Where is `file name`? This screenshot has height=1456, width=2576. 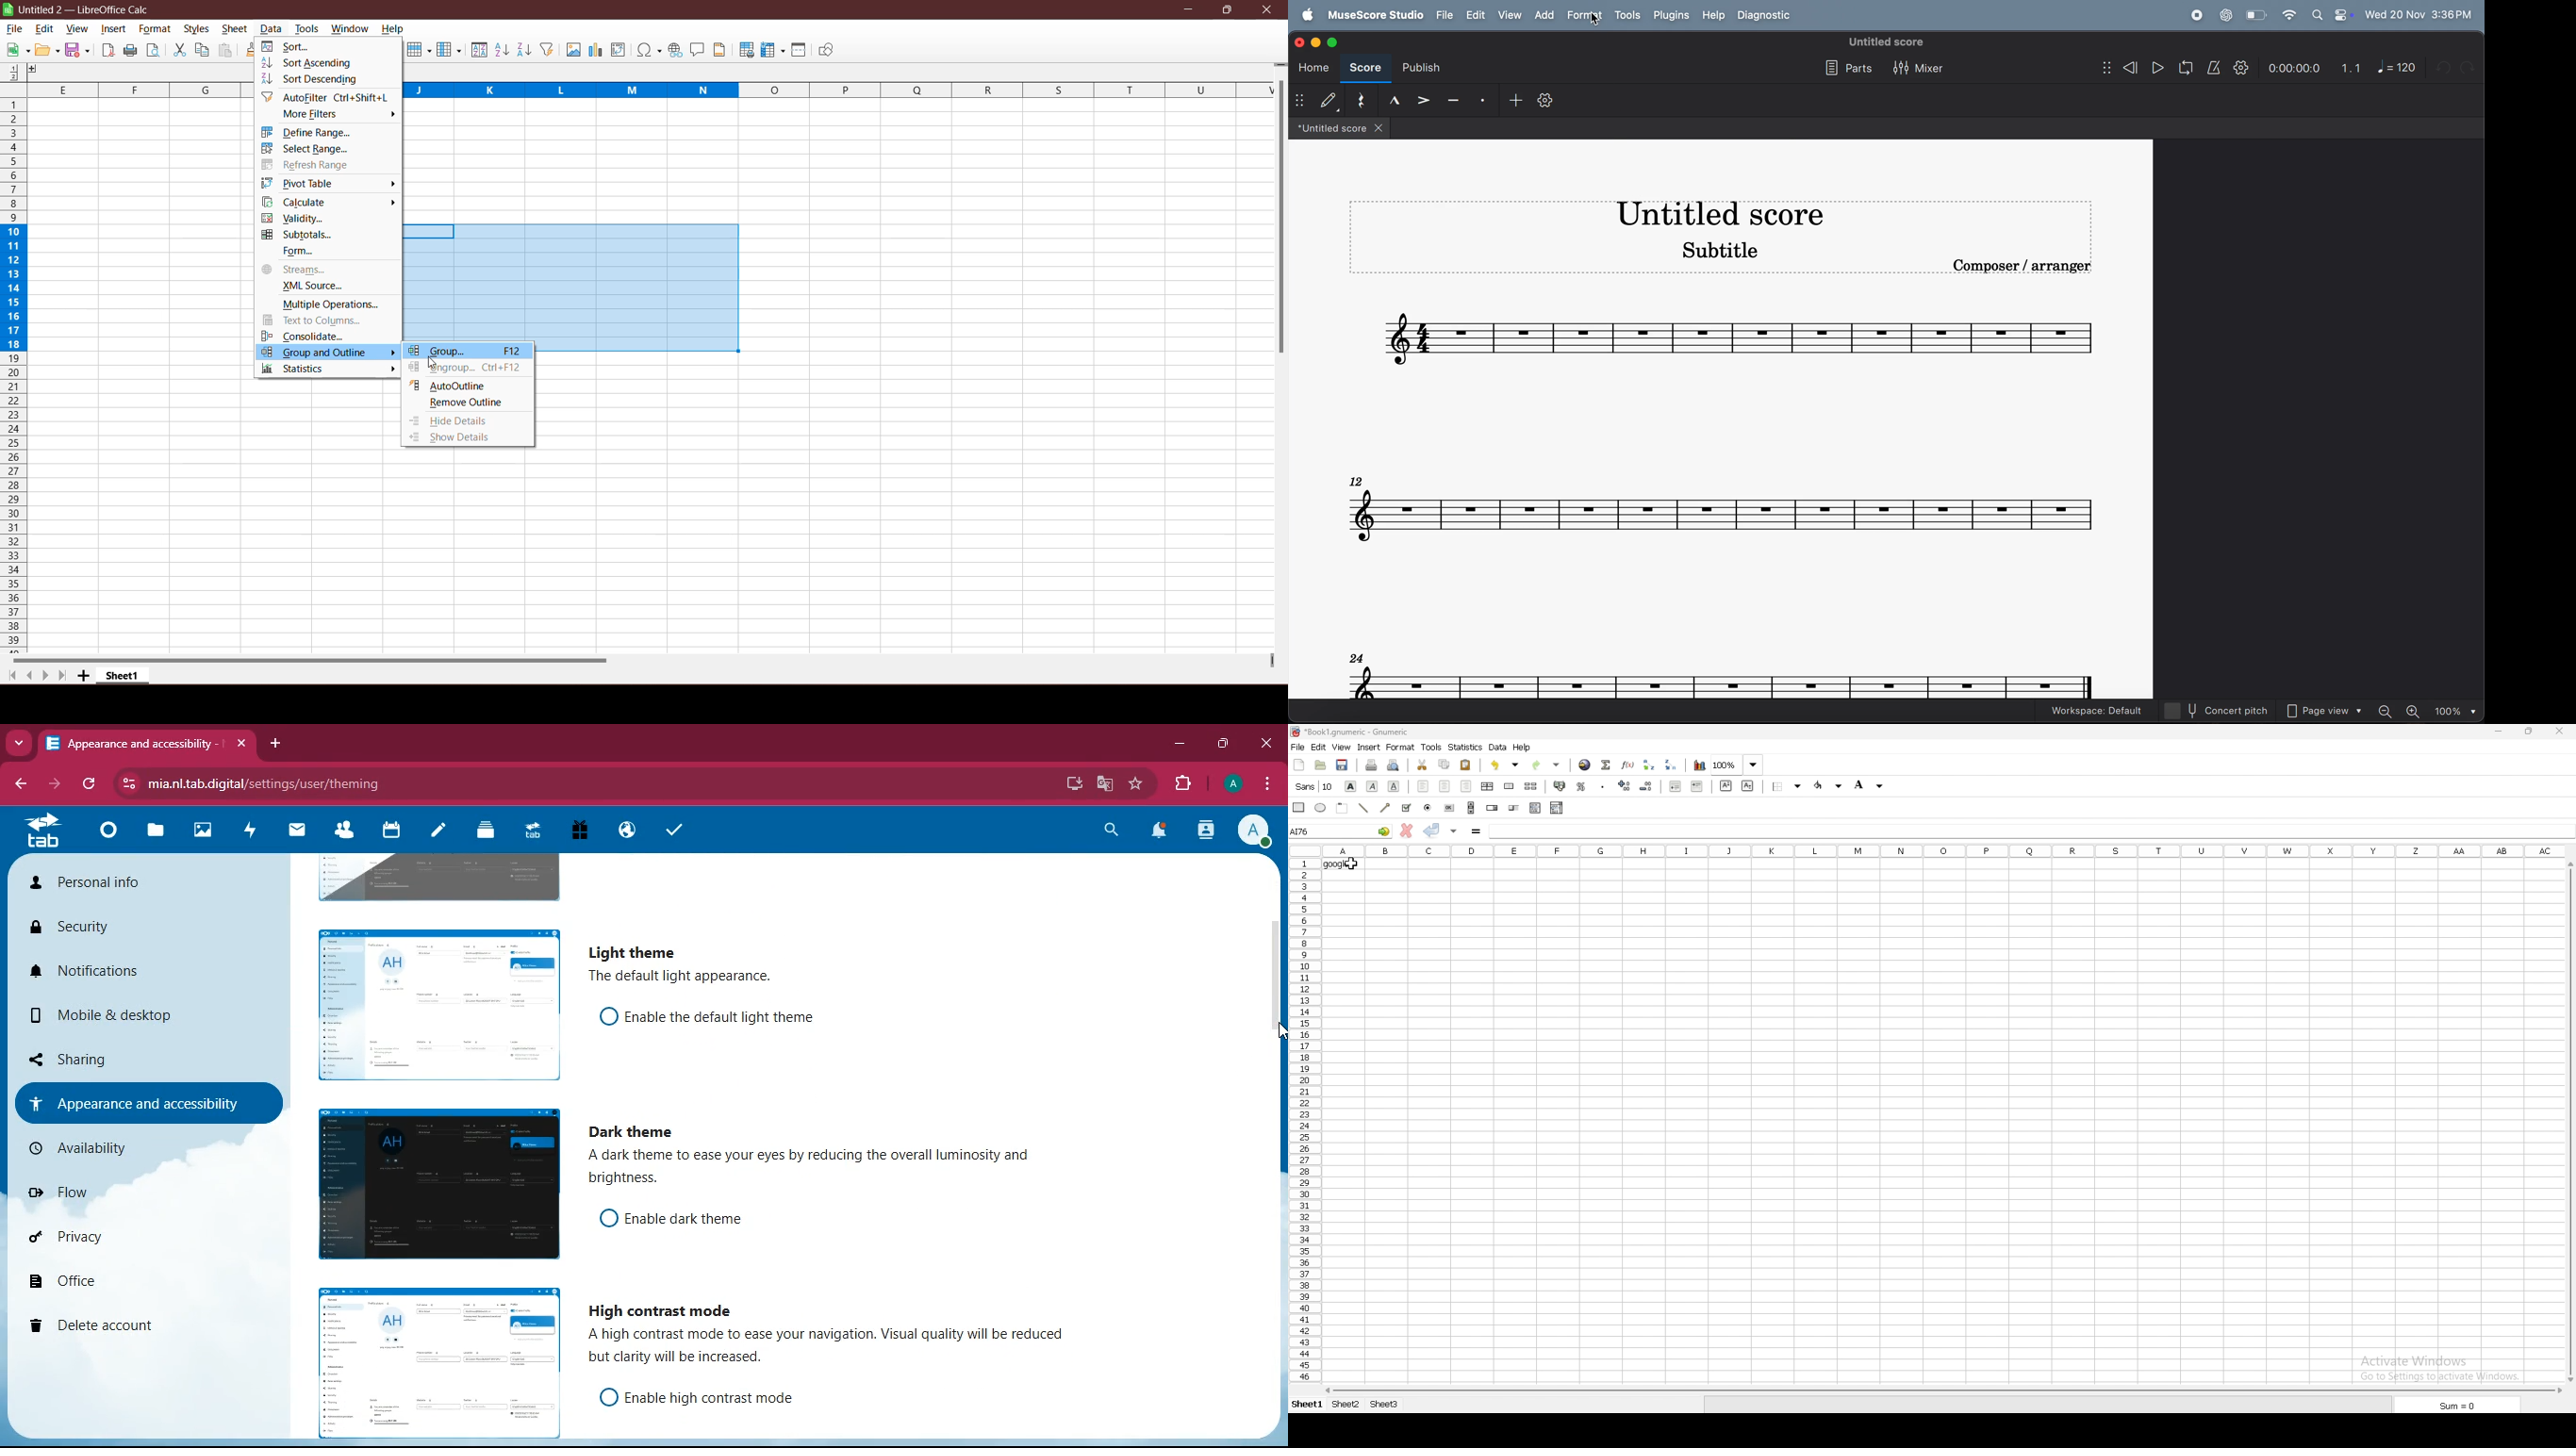
file name is located at coordinates (1339, 129).